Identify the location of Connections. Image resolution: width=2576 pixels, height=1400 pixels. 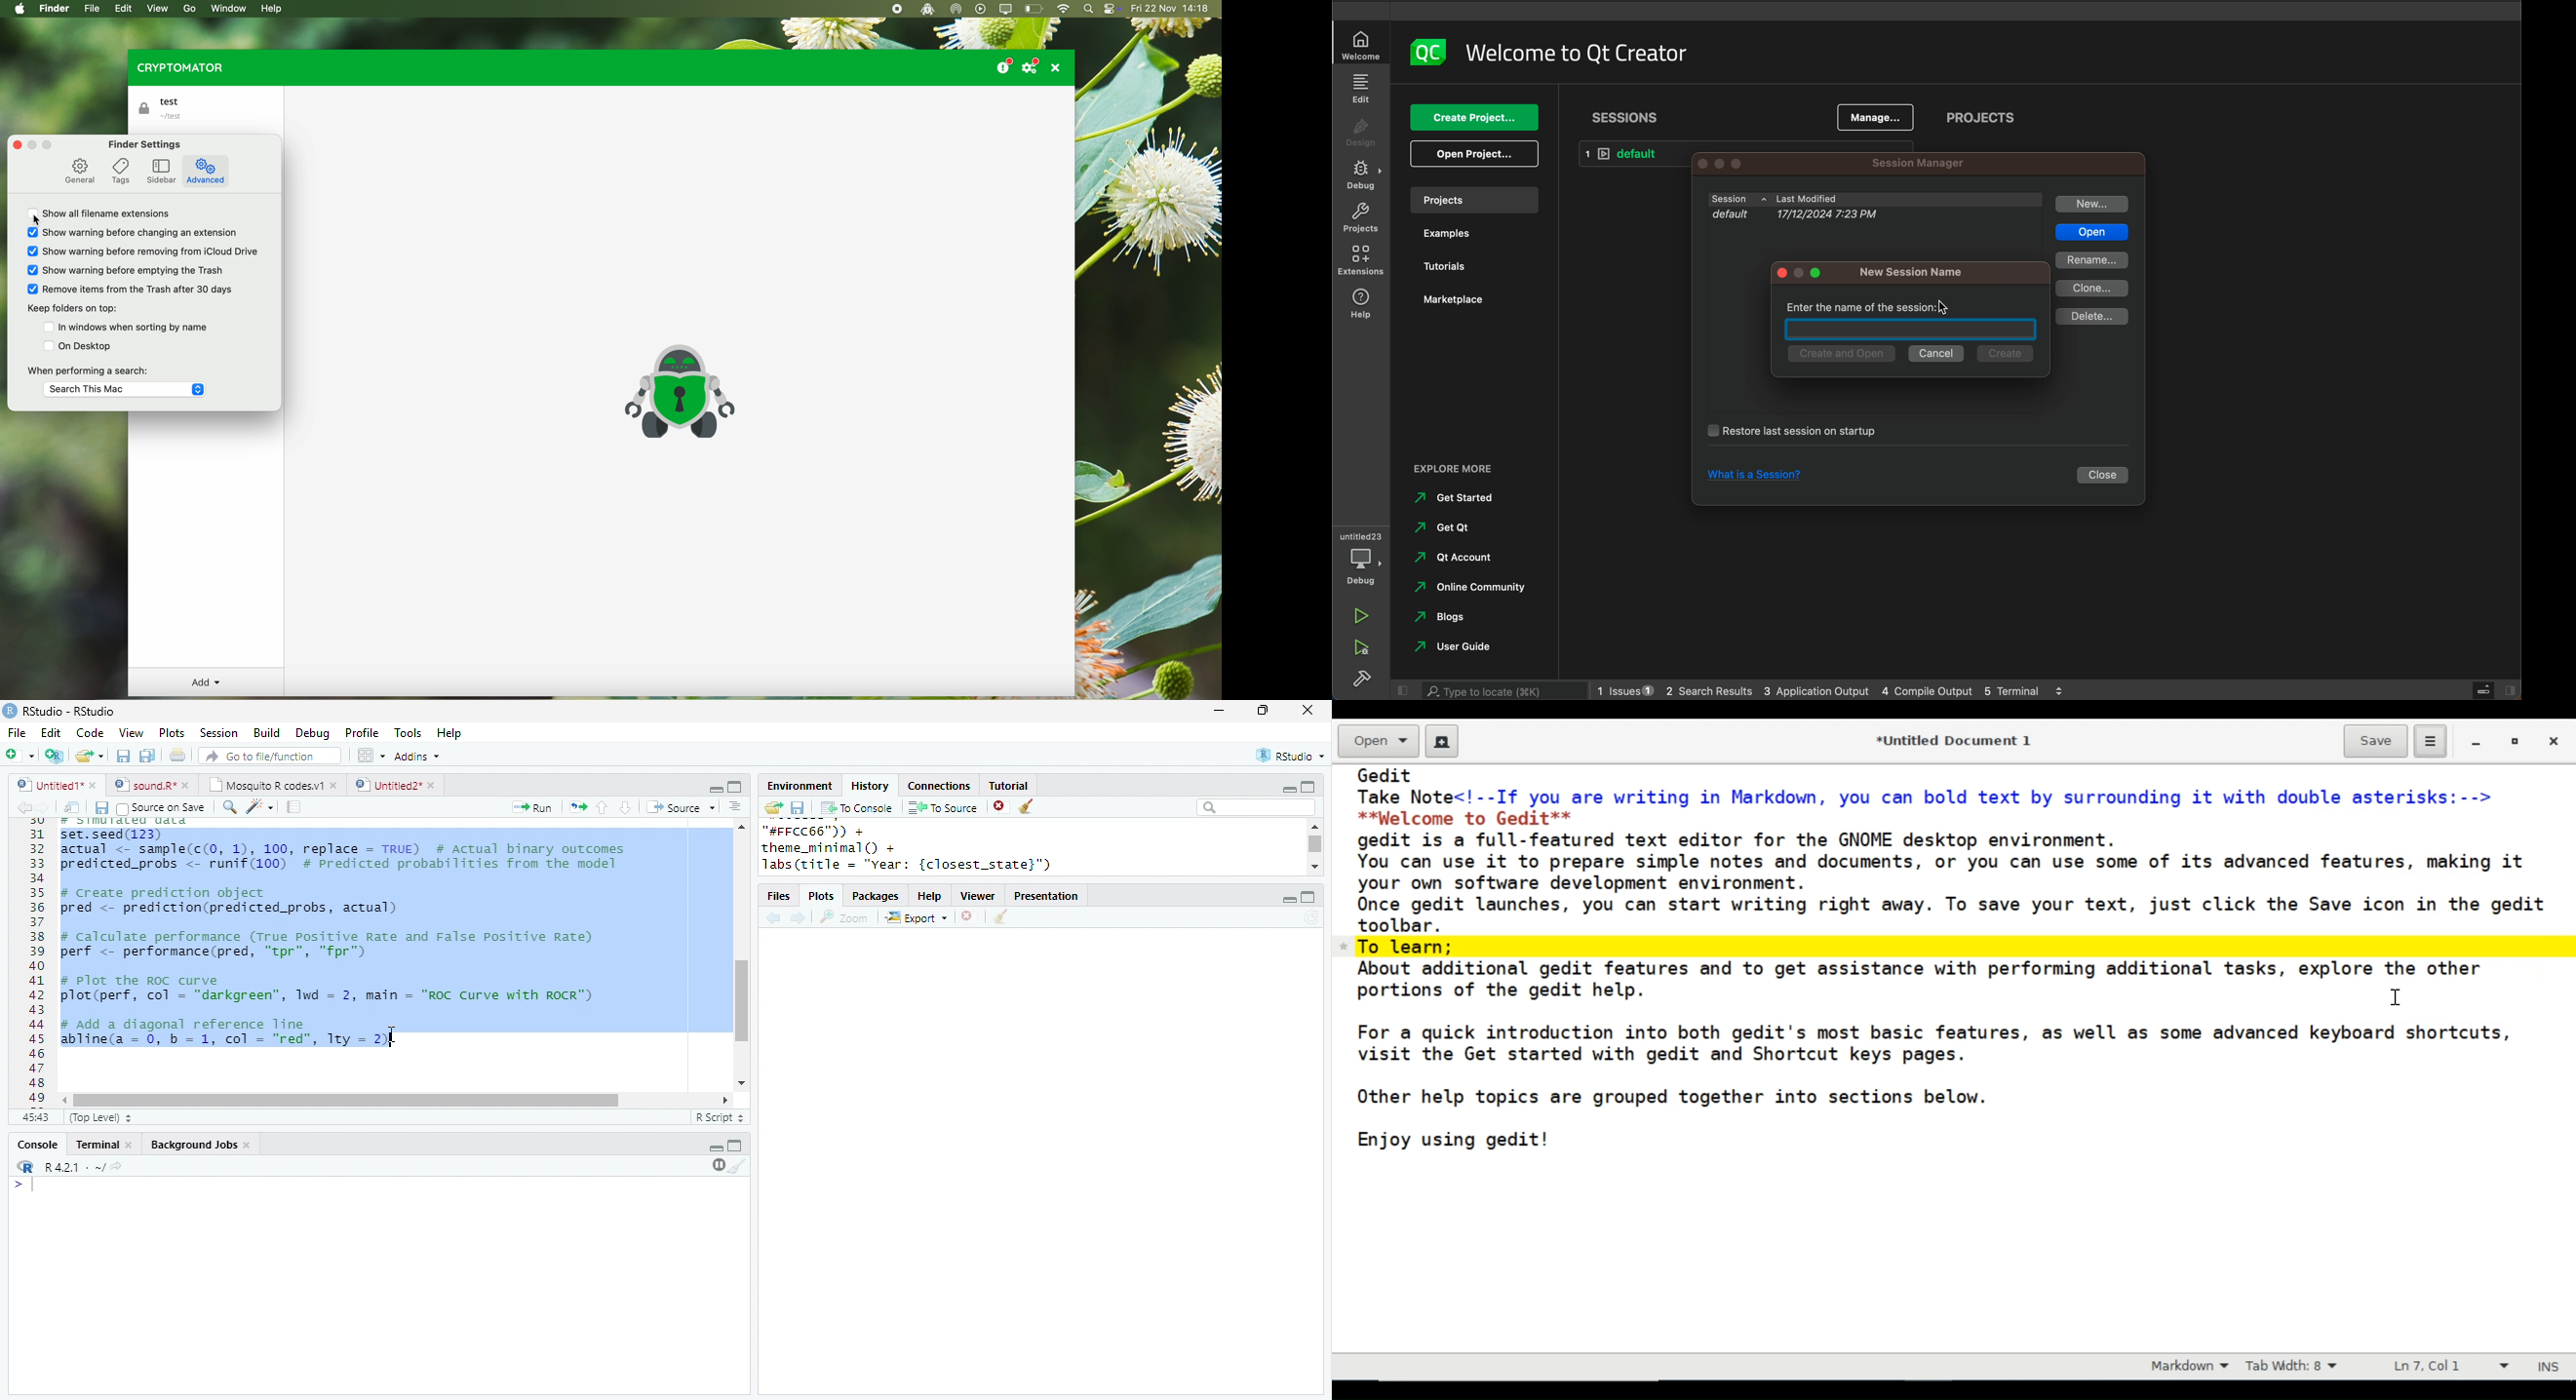
(938, 786).